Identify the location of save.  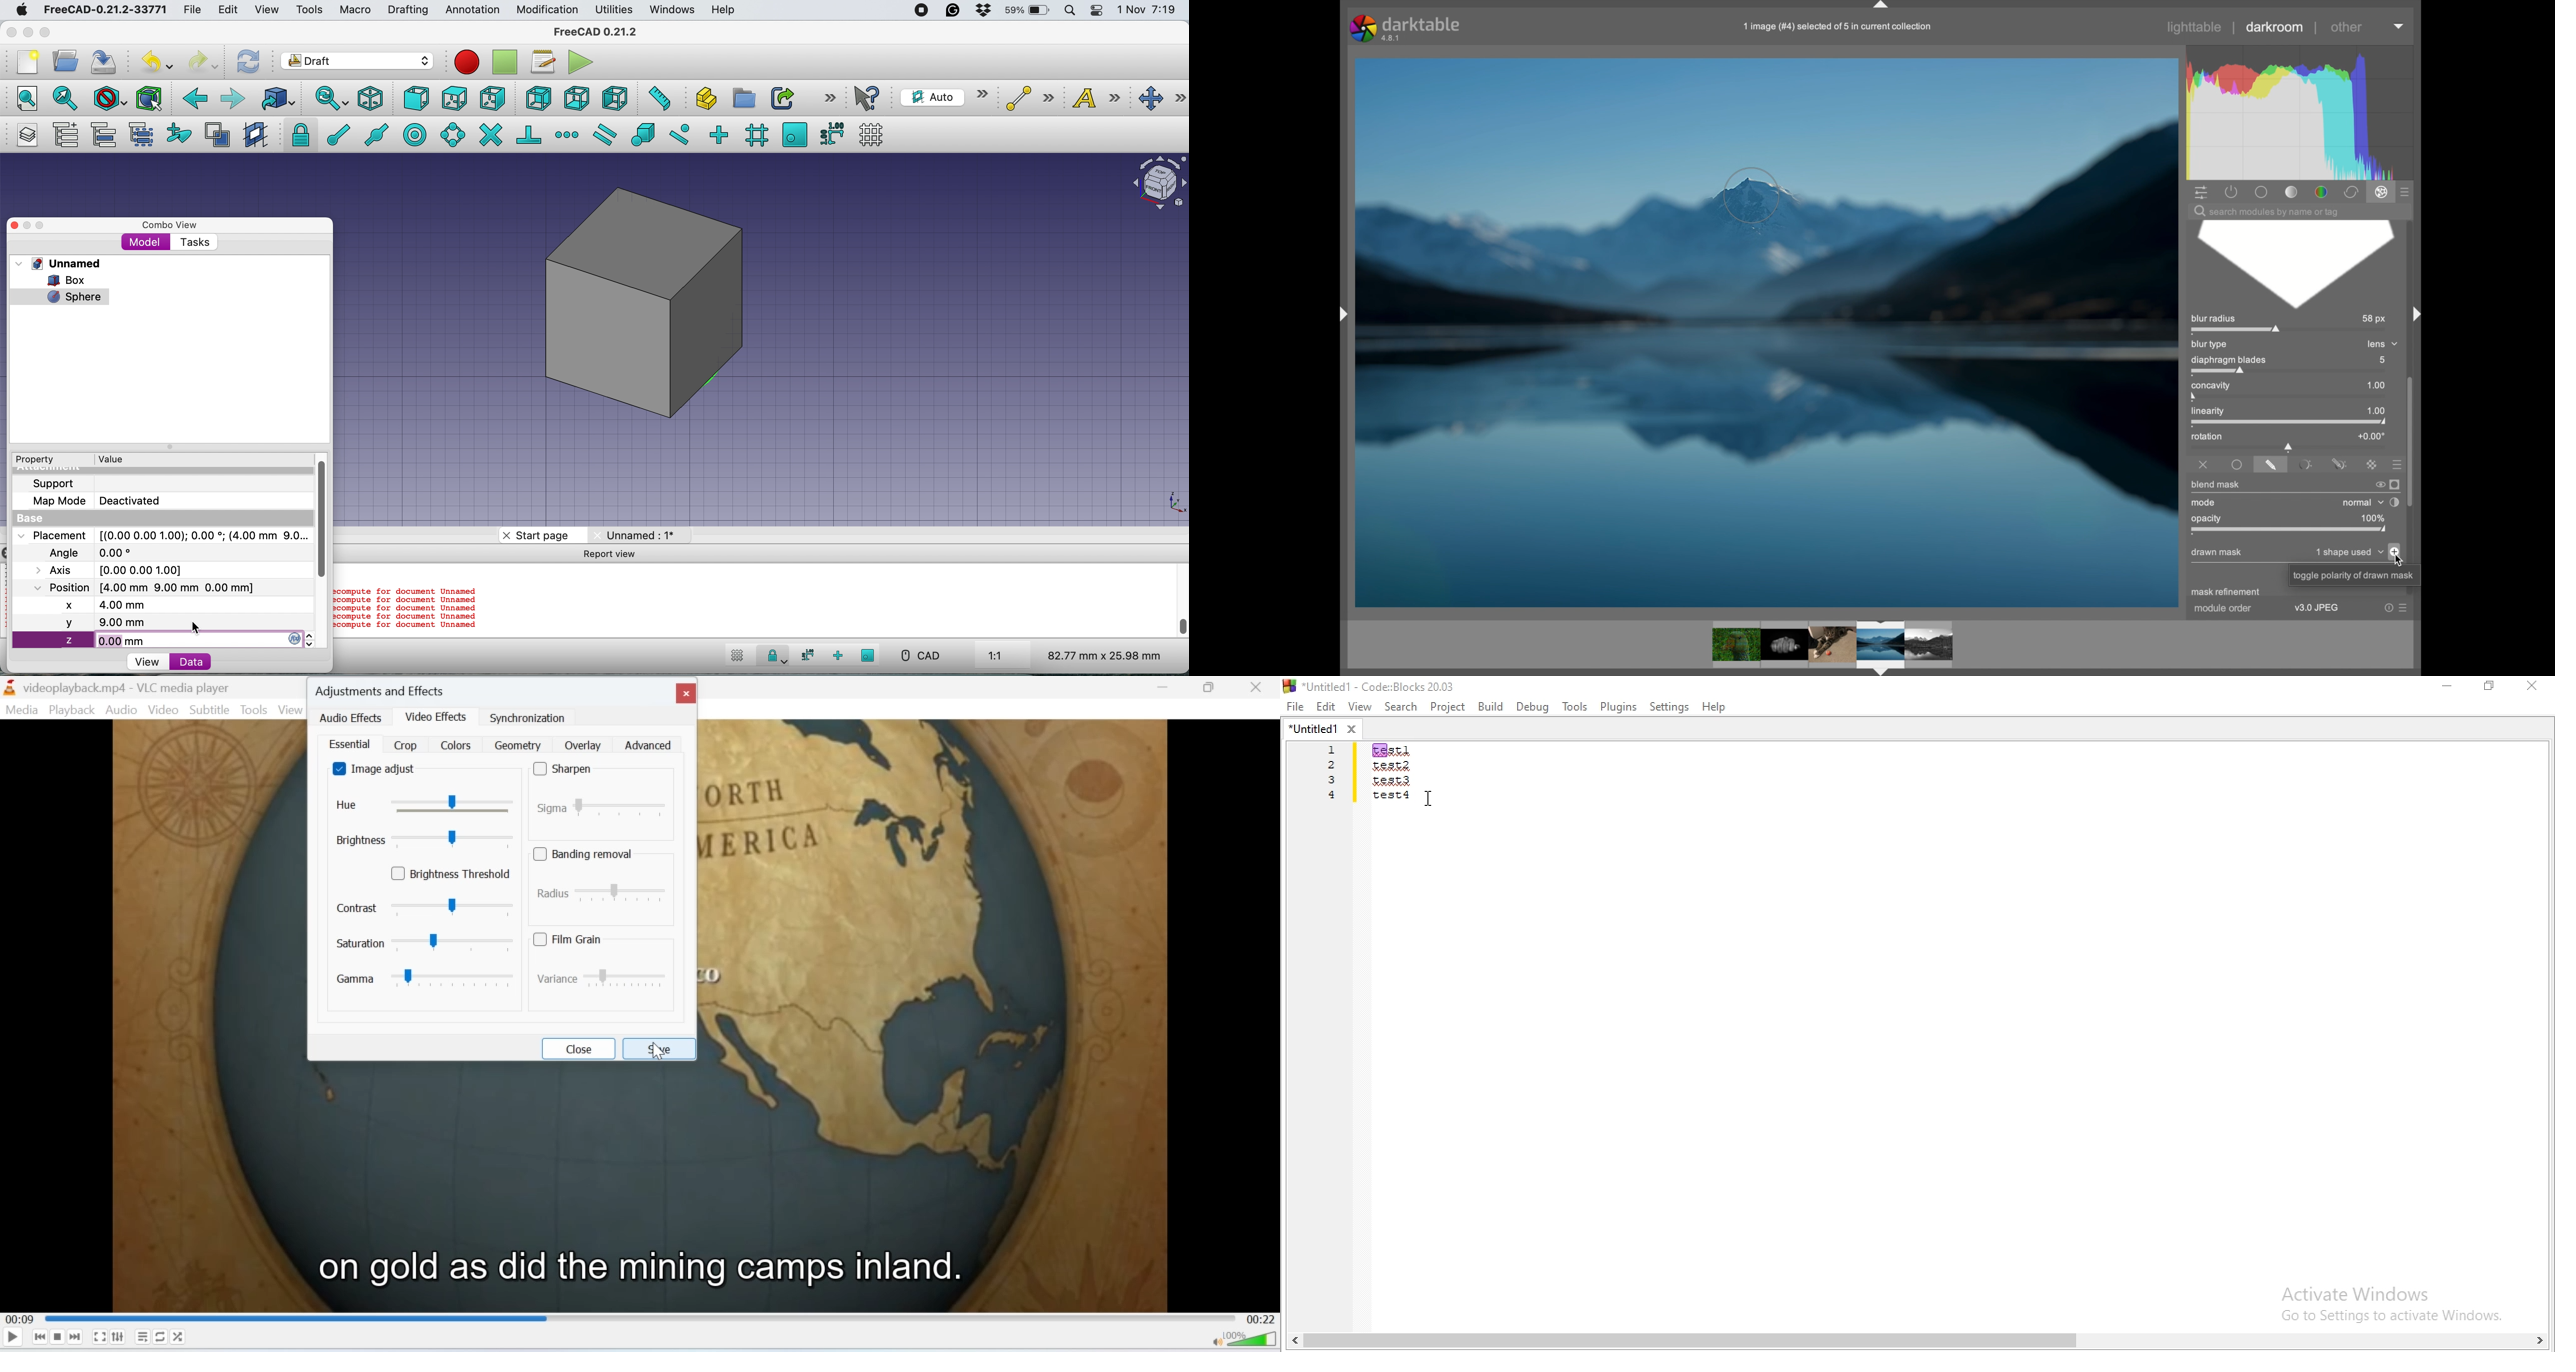
(661, 1048).